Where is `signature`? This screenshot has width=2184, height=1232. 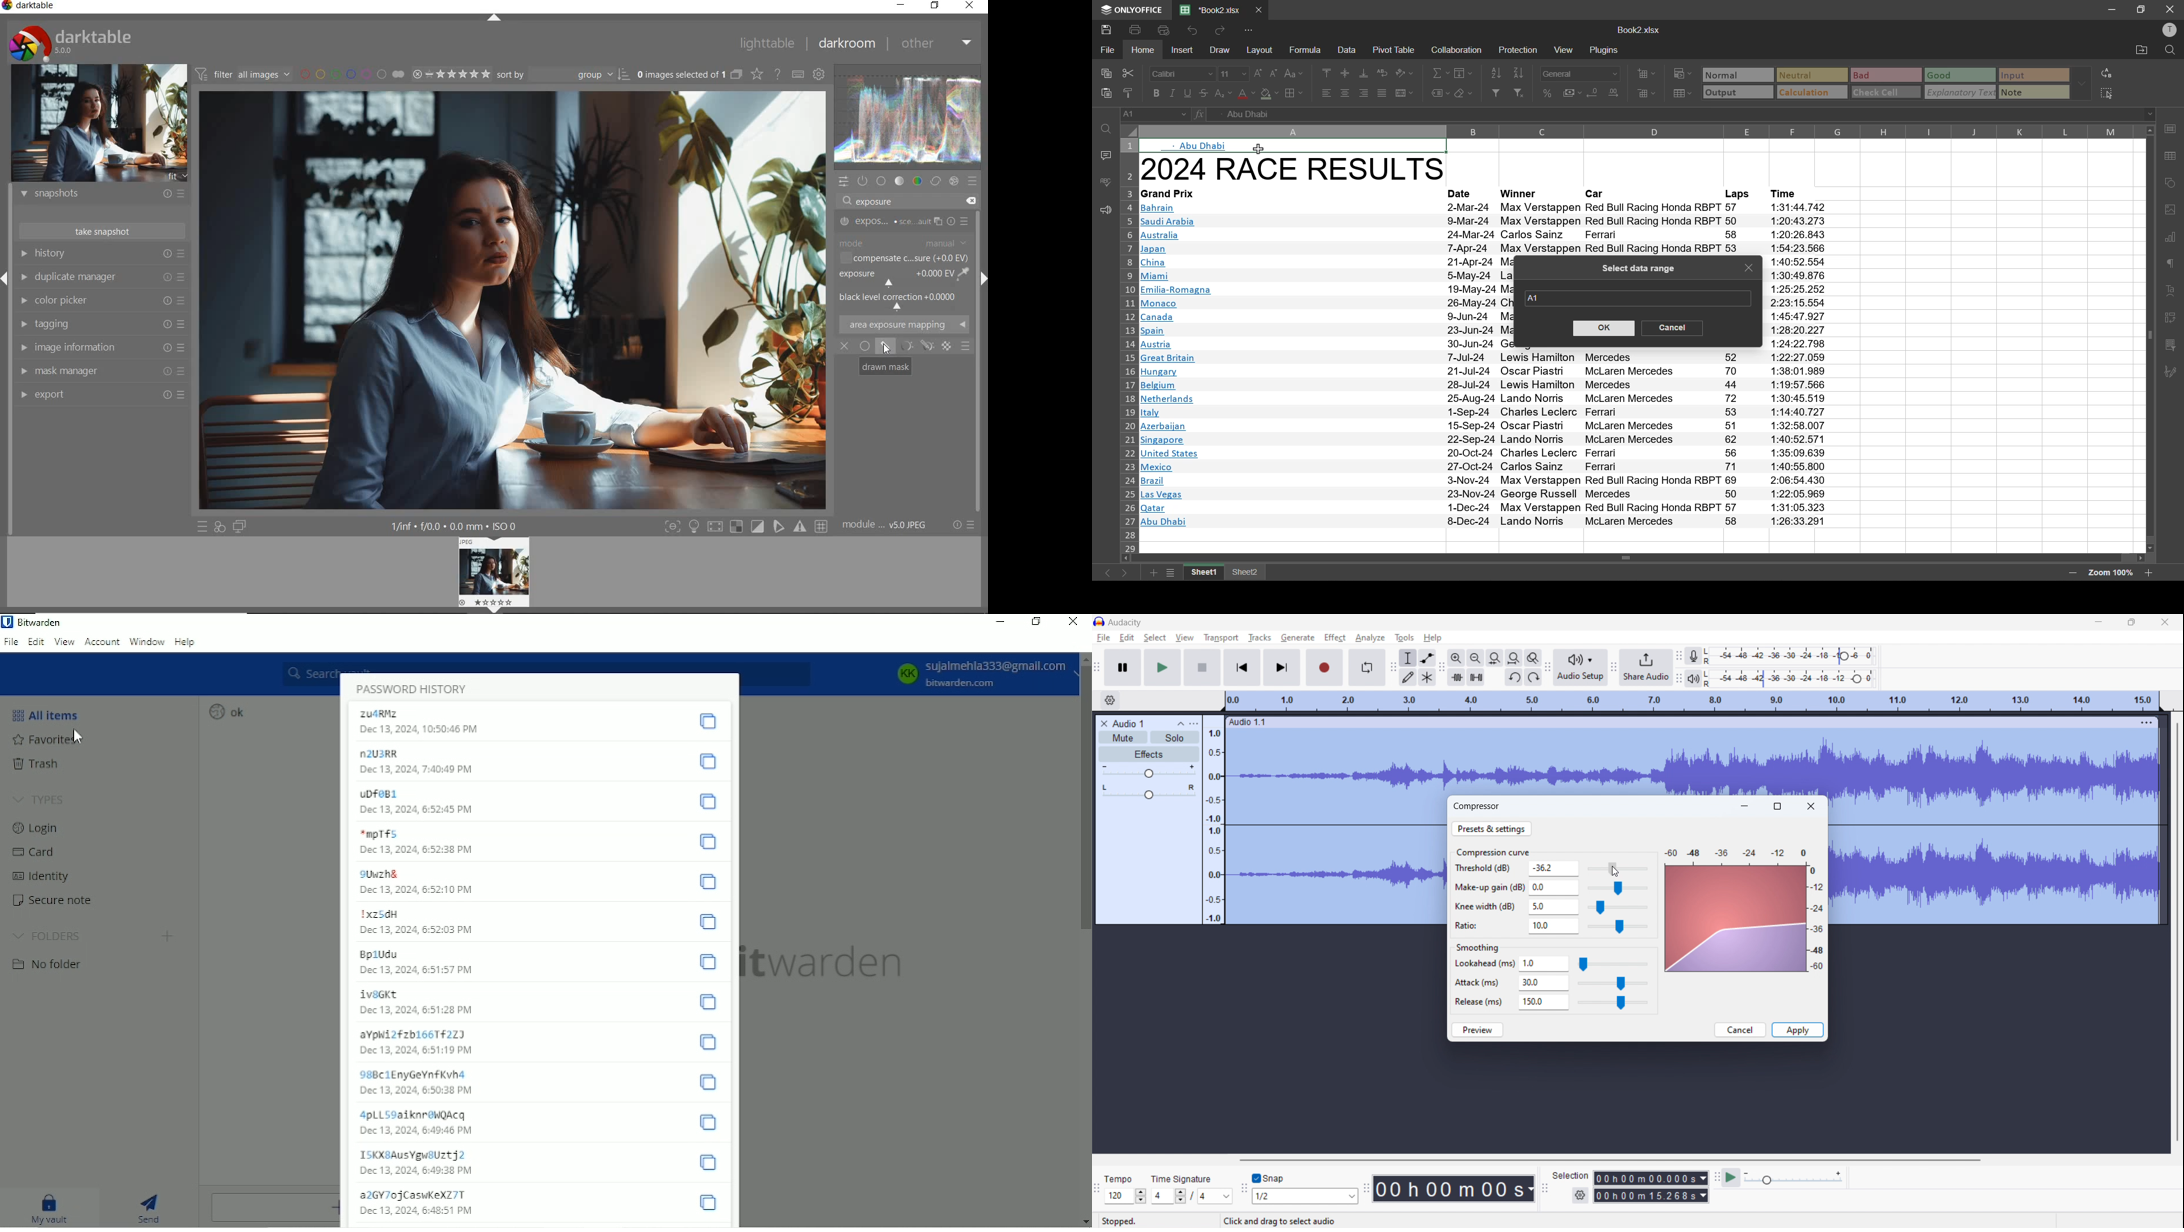
signature is located at coordinates (2168, 374).